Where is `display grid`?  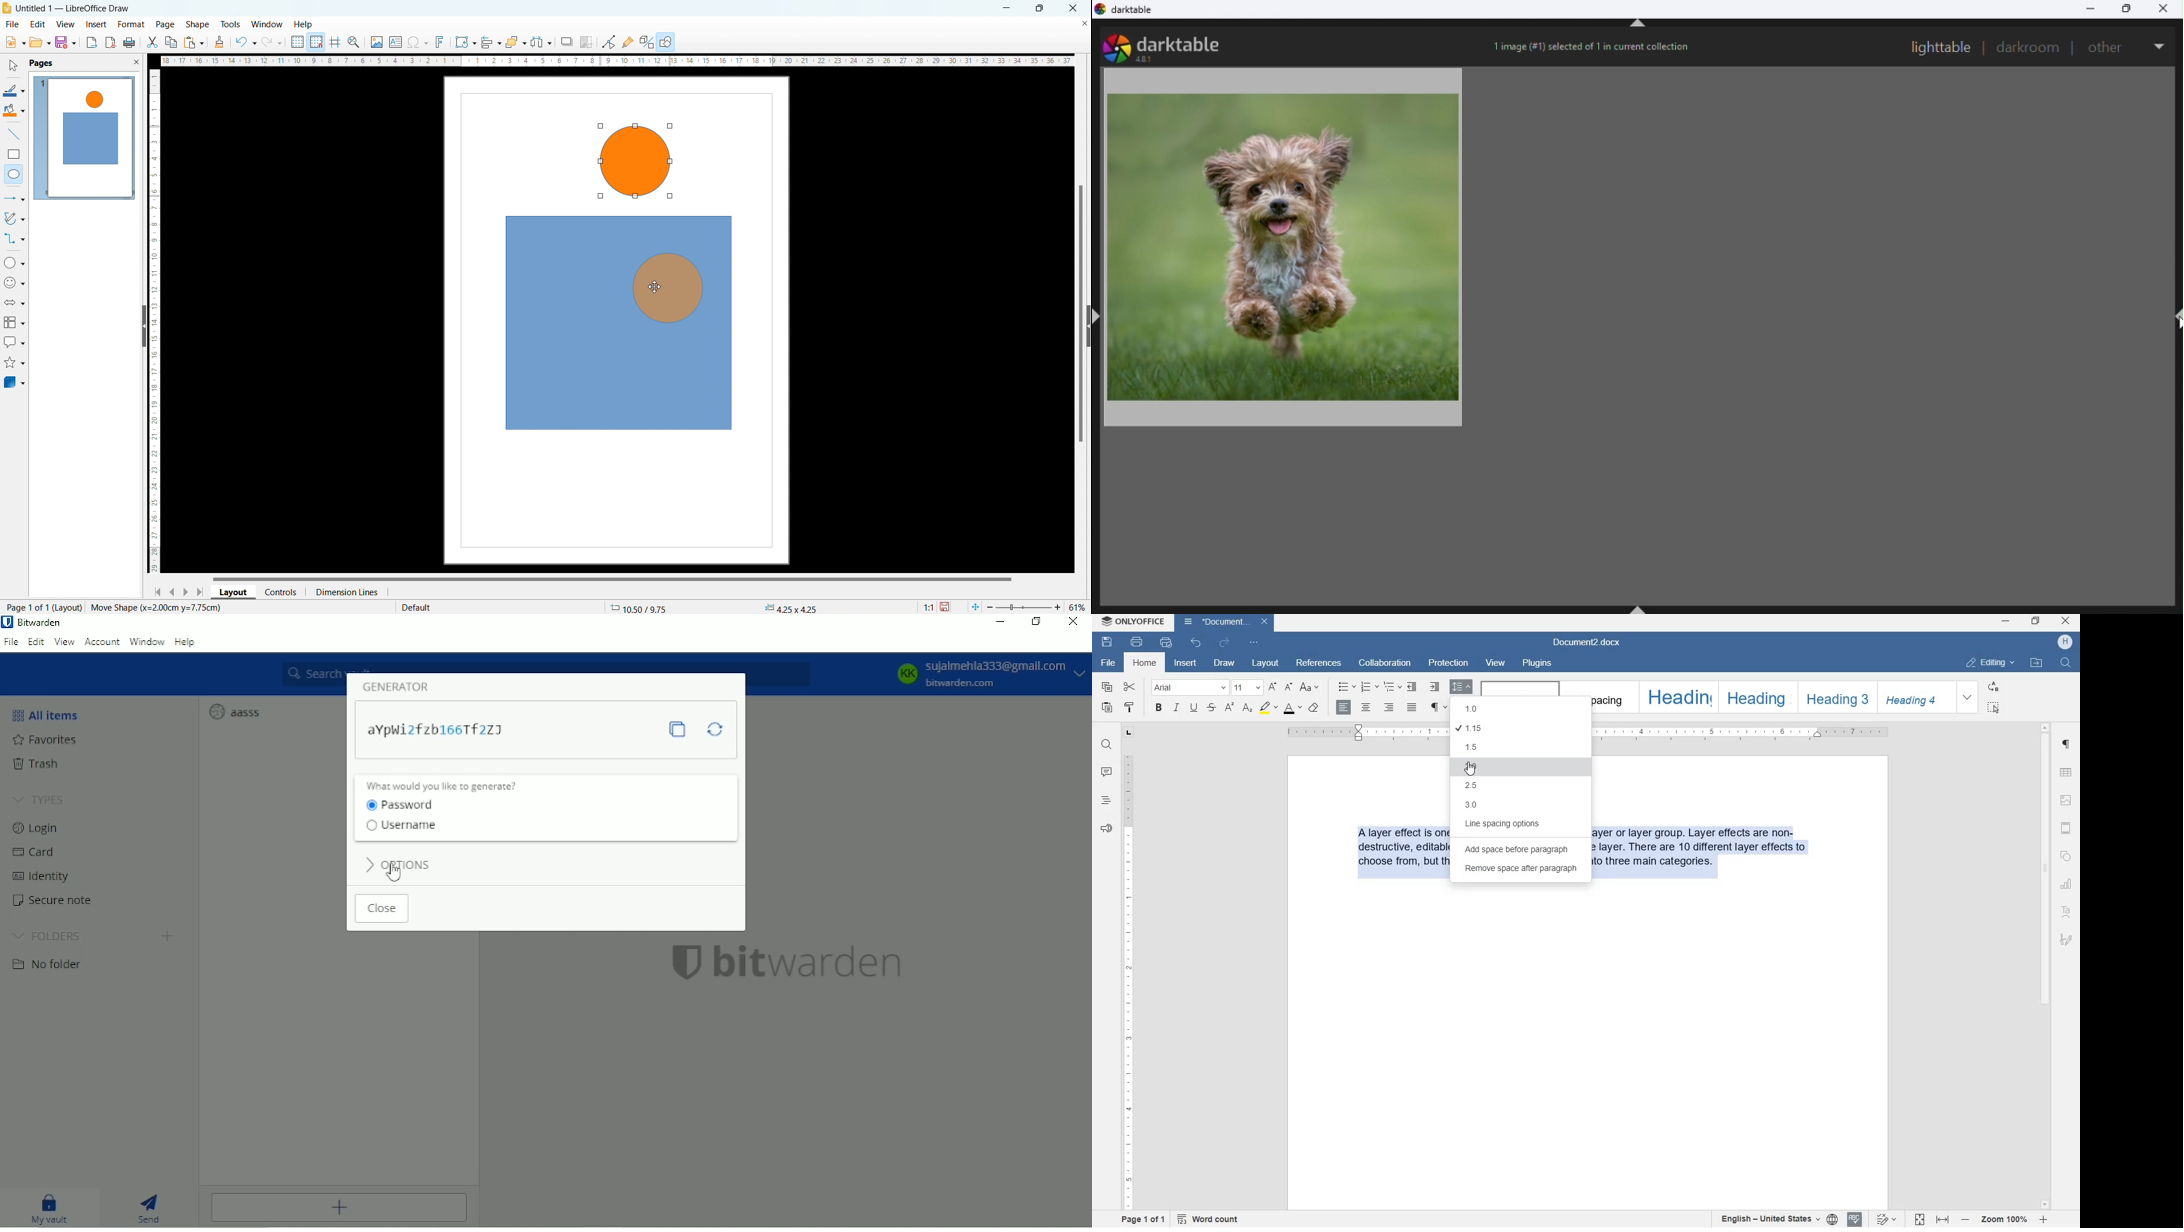 display grid is located at coordinates (297, 42).